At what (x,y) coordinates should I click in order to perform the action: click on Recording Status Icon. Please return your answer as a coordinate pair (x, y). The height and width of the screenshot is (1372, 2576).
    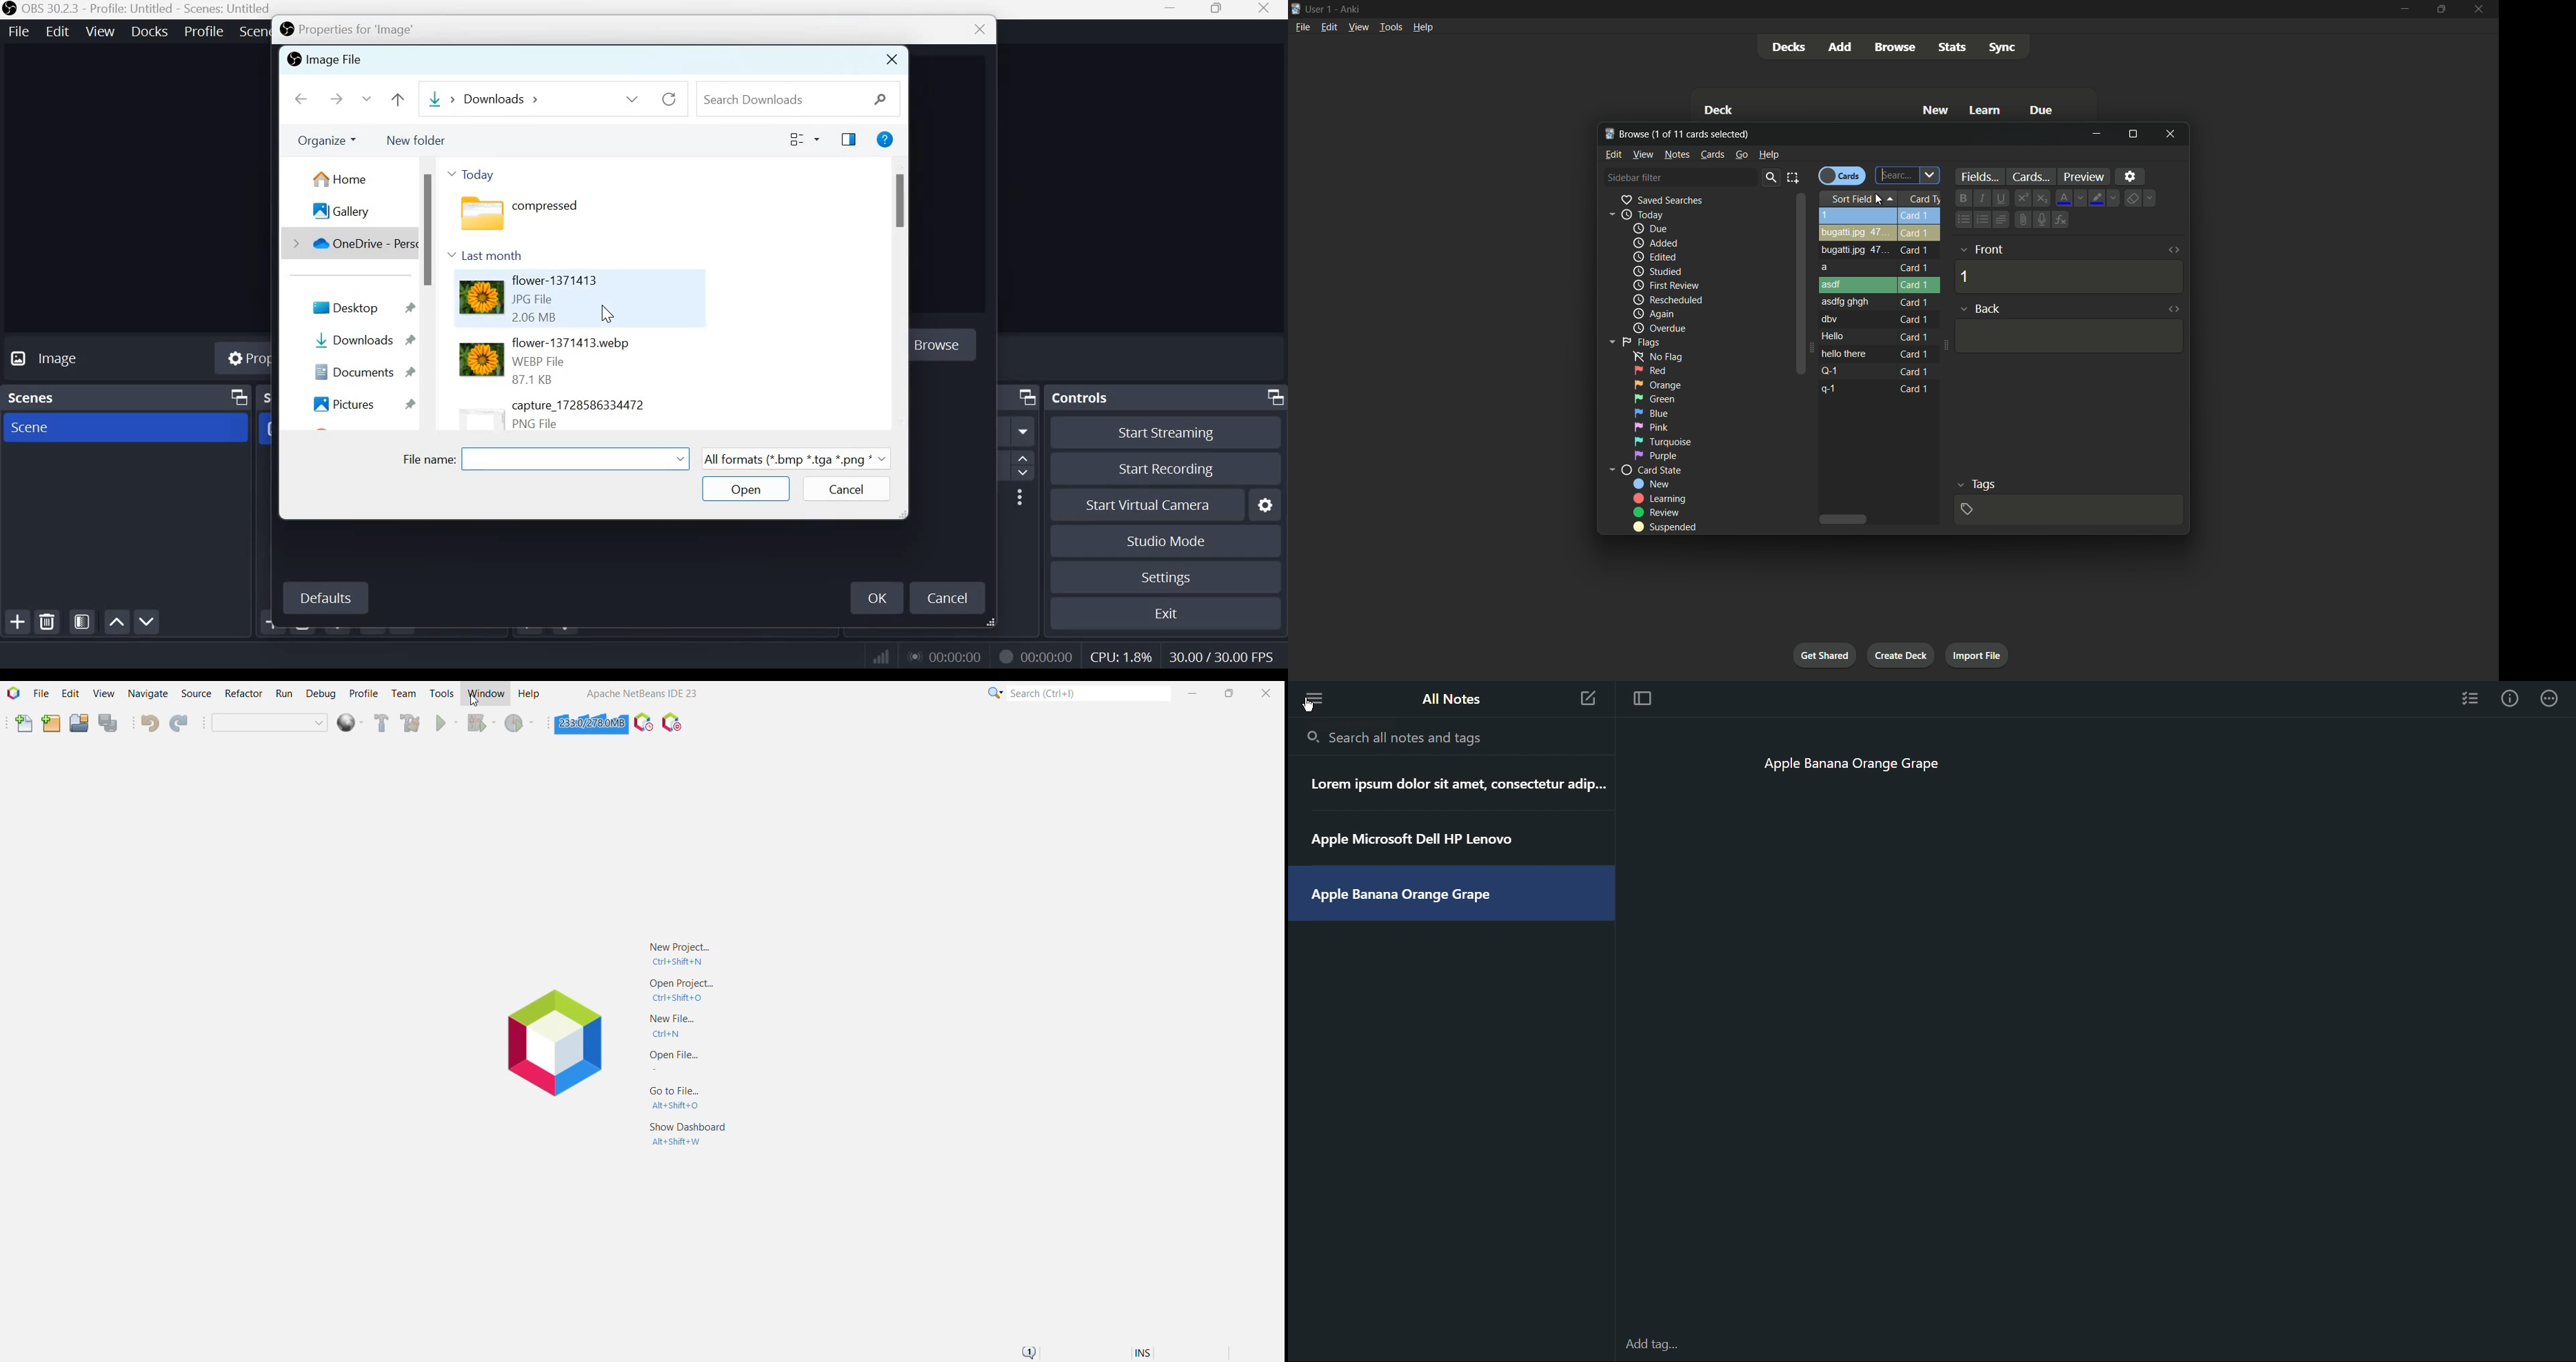
    Looking at the image, I should click on (1006, 657).